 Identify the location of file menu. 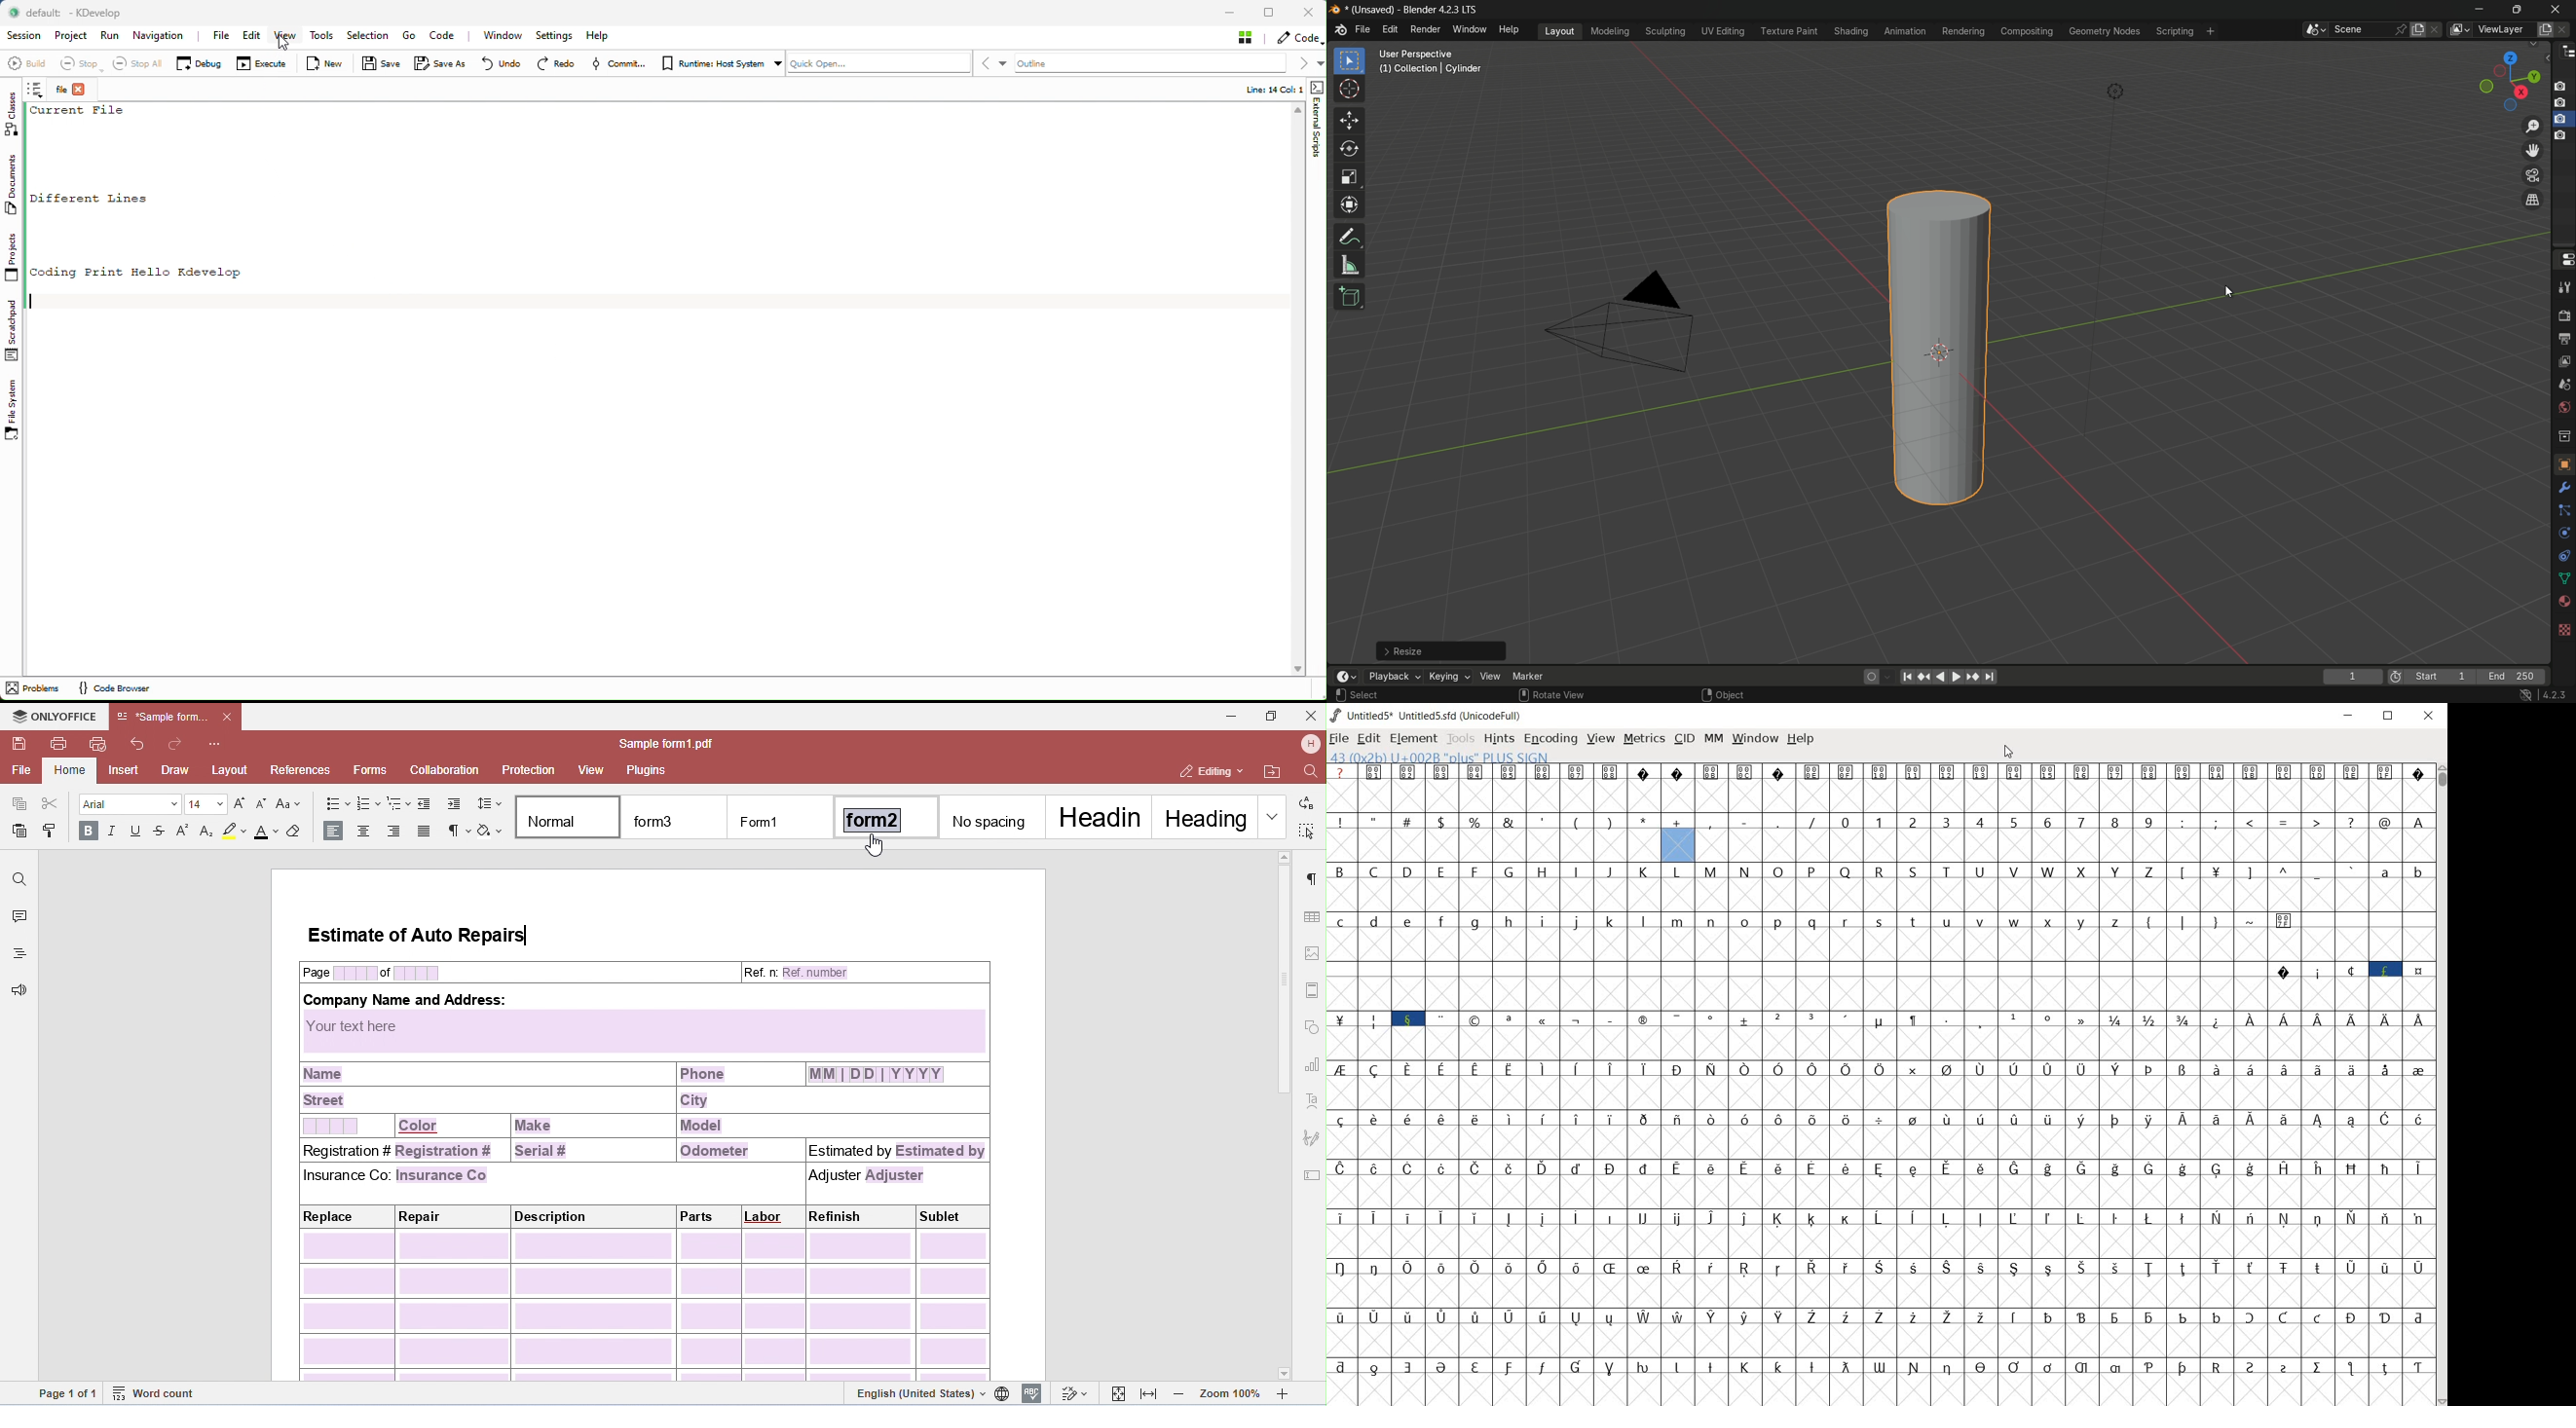
(1363, 30).